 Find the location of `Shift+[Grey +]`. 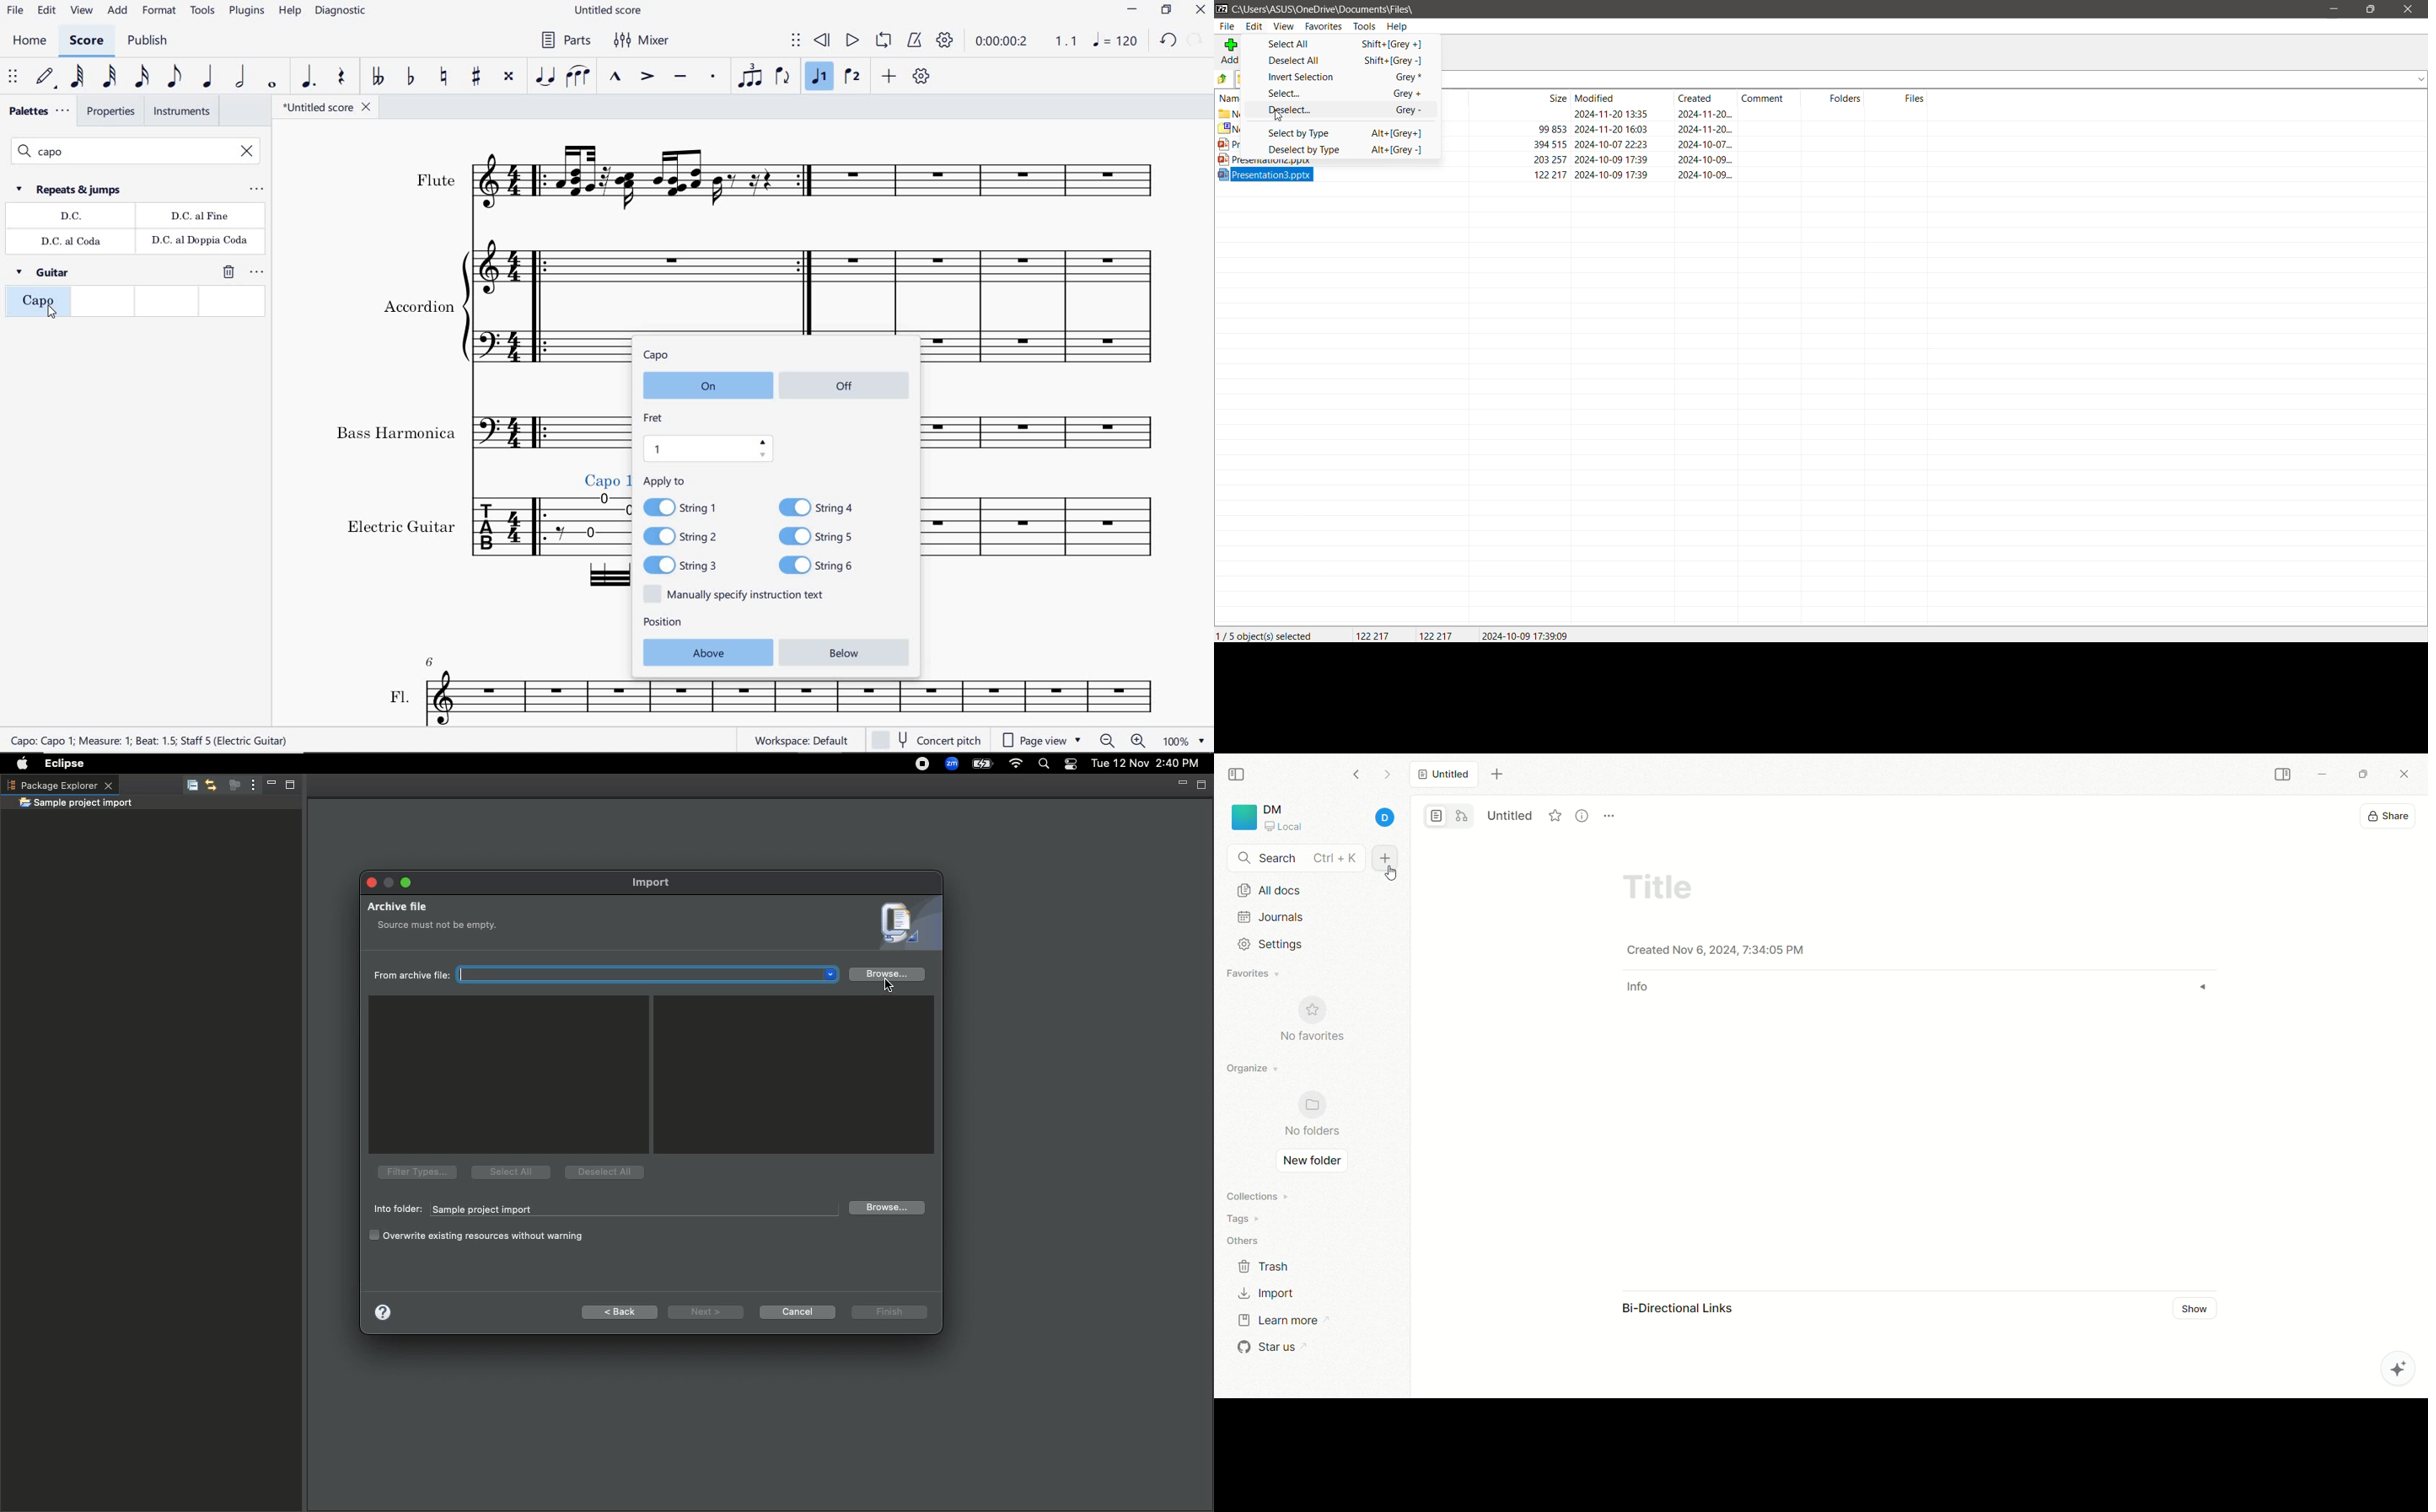

Shift+[Grey +] is located at coordinates (1396, 44).